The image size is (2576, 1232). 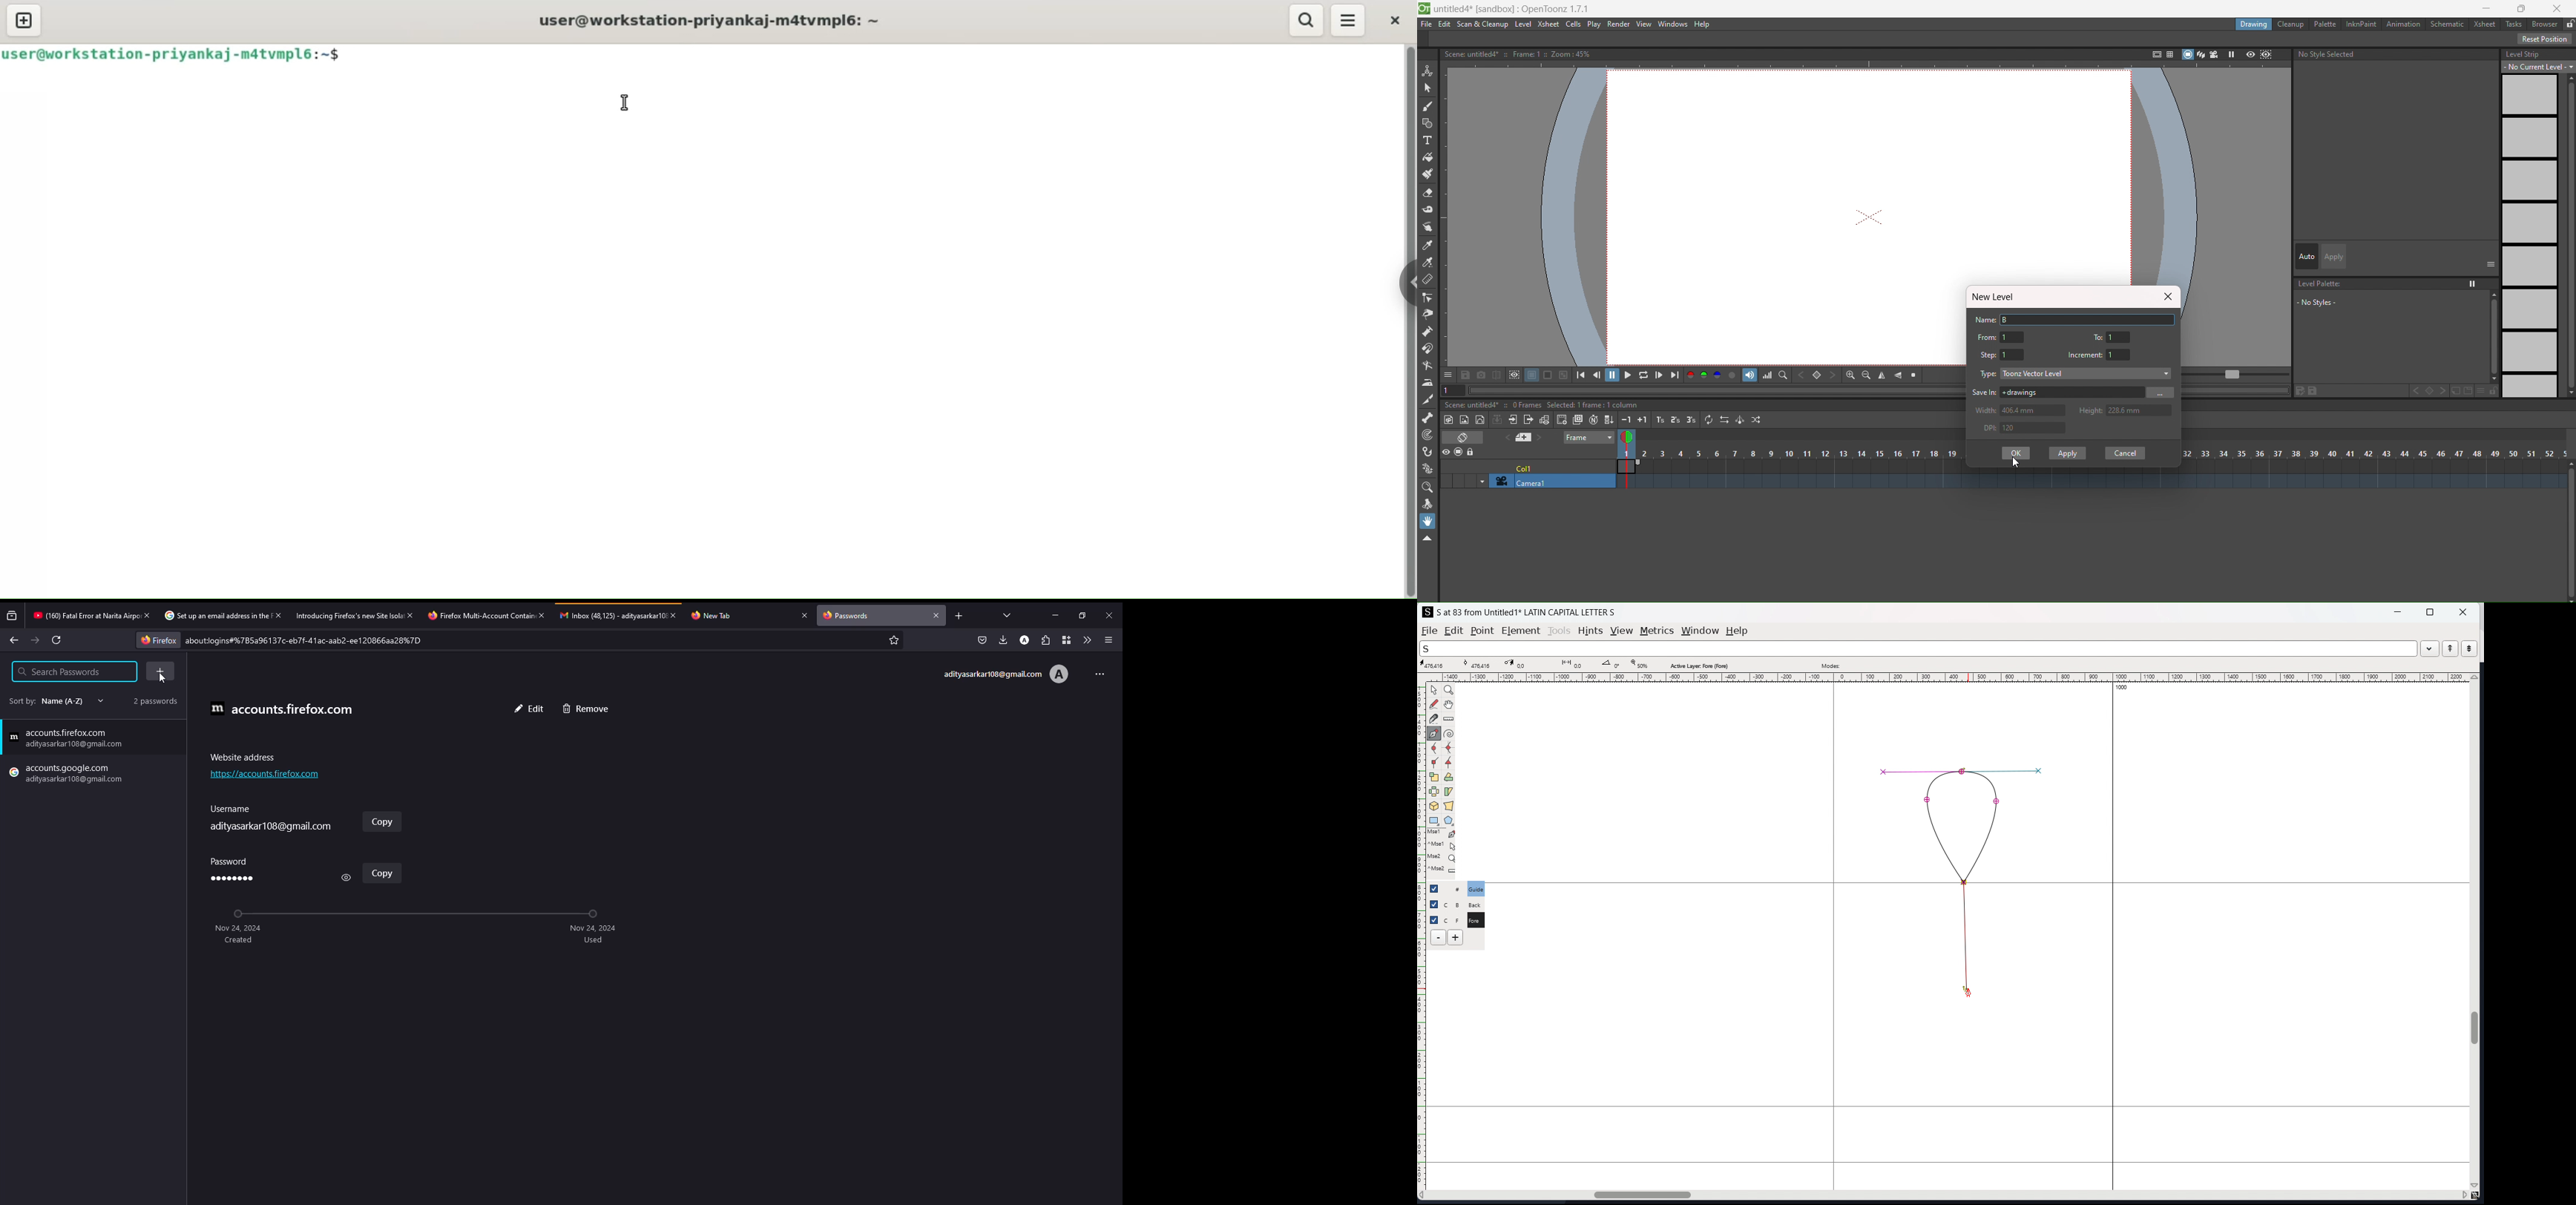 What do you see at coordinates (2016, 463) in the screenshot?
I see `Cursor` at bounding box center [2016, 463].